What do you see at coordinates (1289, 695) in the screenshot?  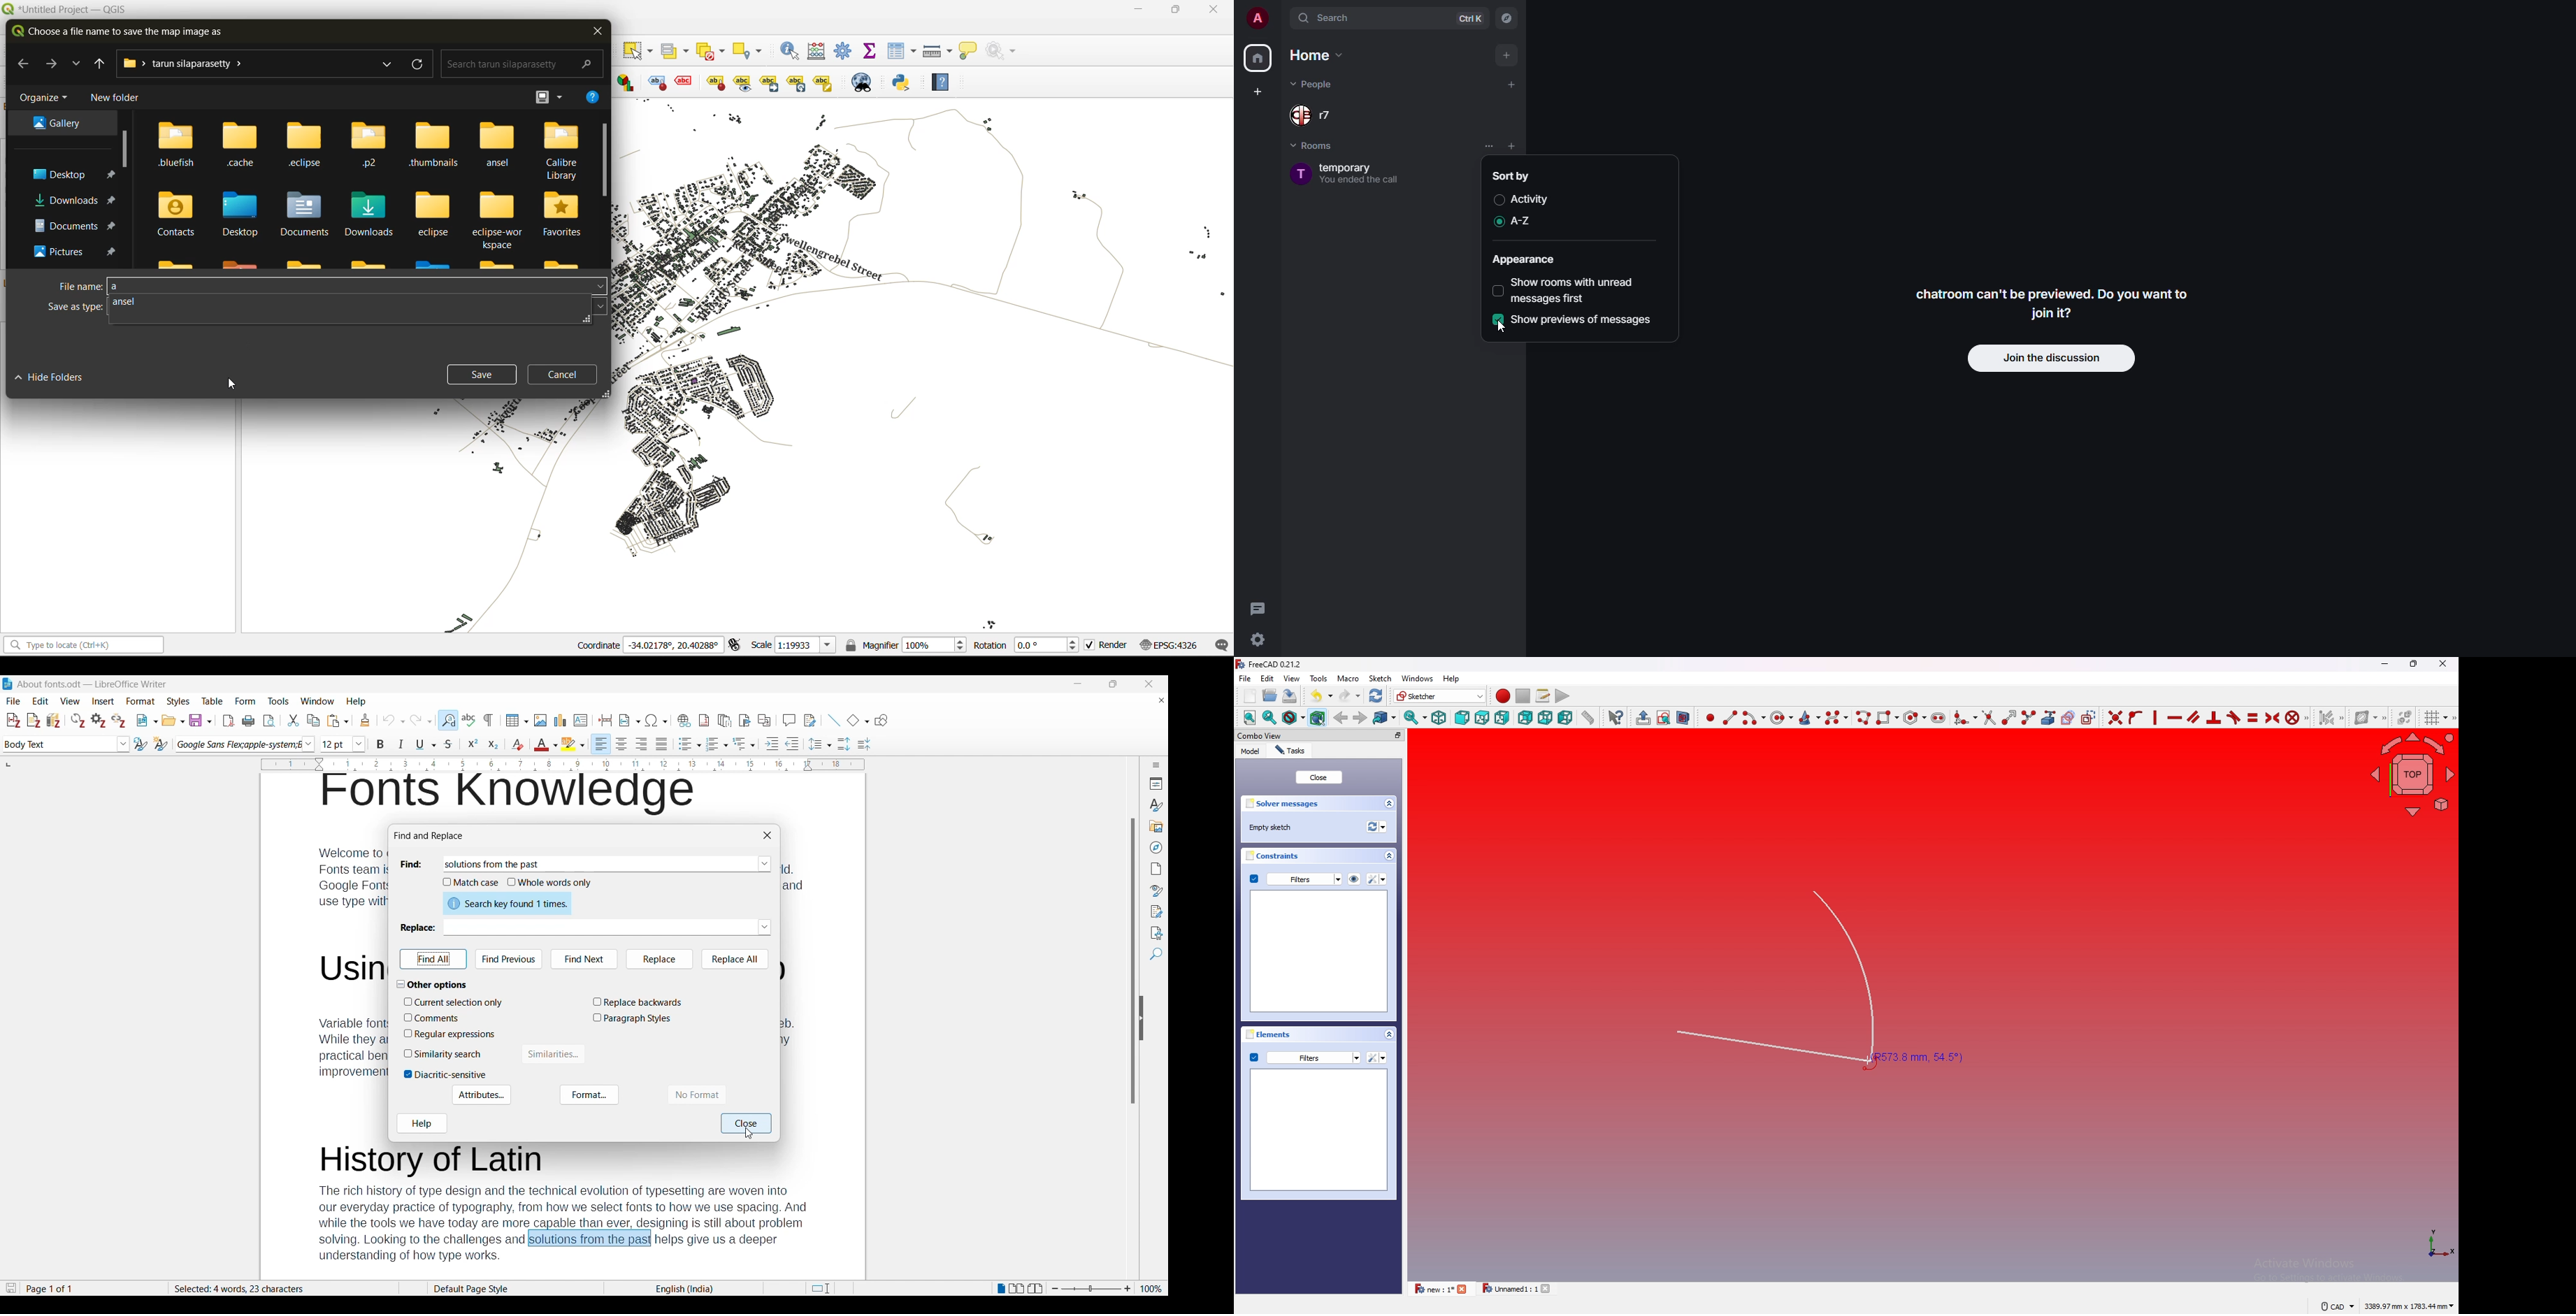 I see `save` at bounding box center [1289, 695].